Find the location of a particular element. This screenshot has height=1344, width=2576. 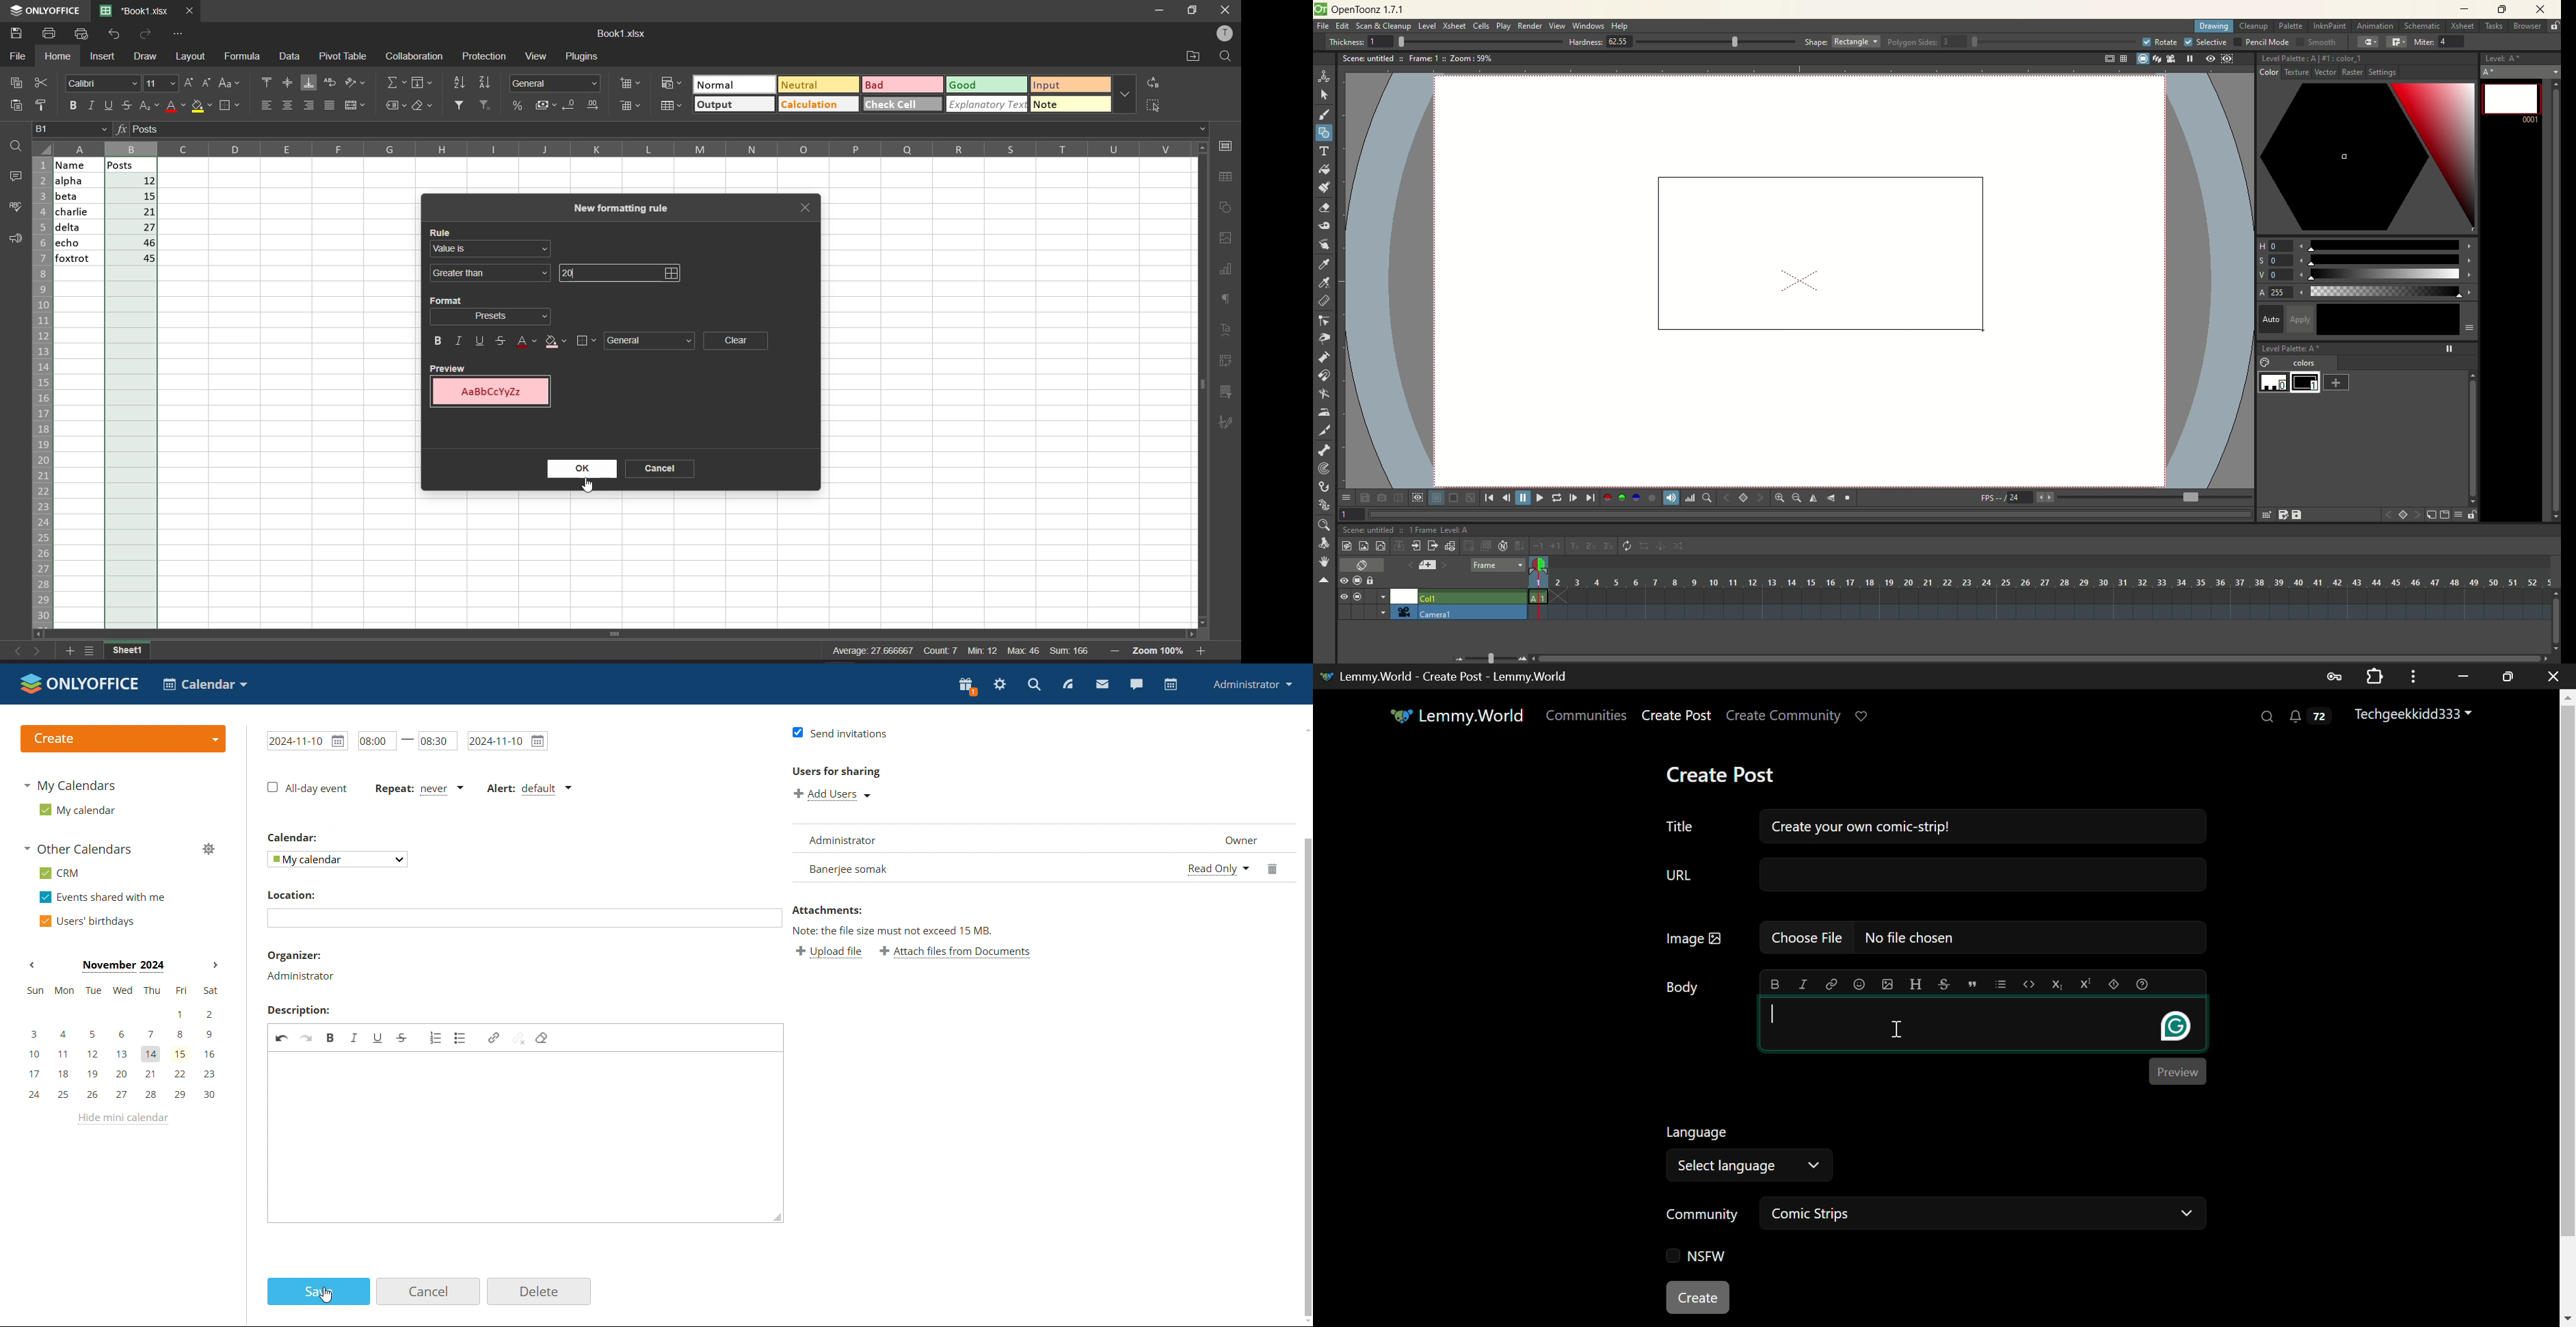

bender is located at coordinates (1323, 395).